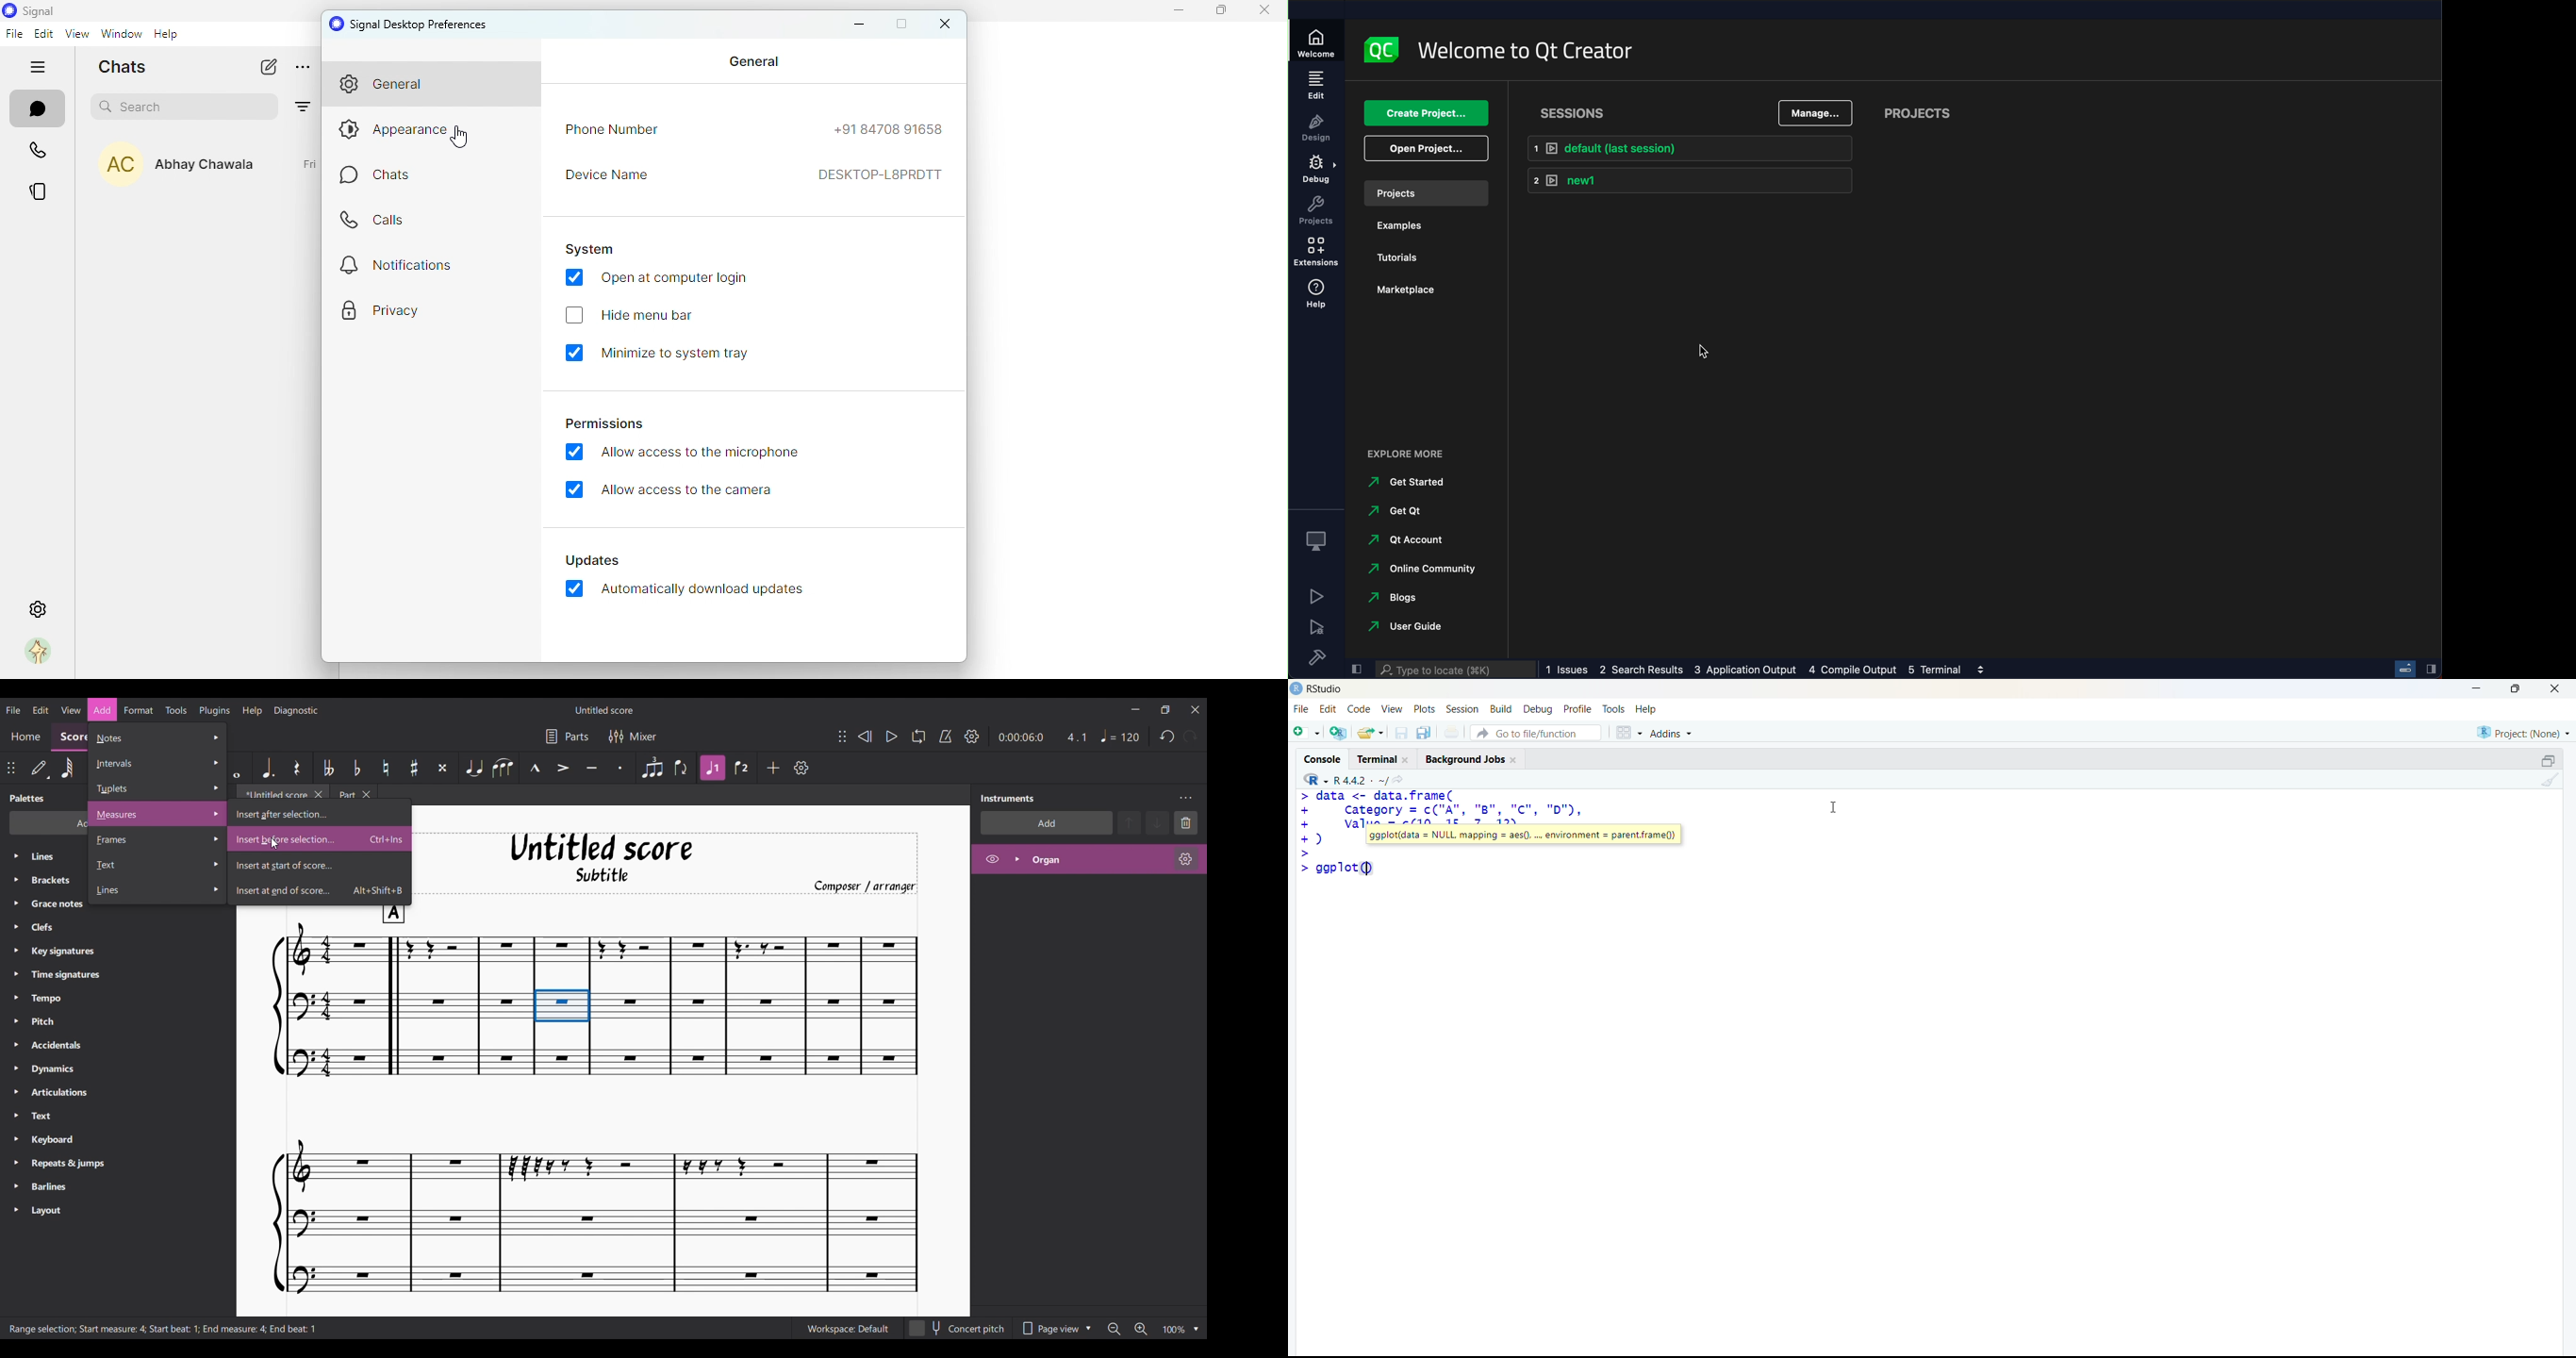 Image resolution: width=2576 pixels, height=1372 pixels. I want to click on R language, so click(1317, 780).